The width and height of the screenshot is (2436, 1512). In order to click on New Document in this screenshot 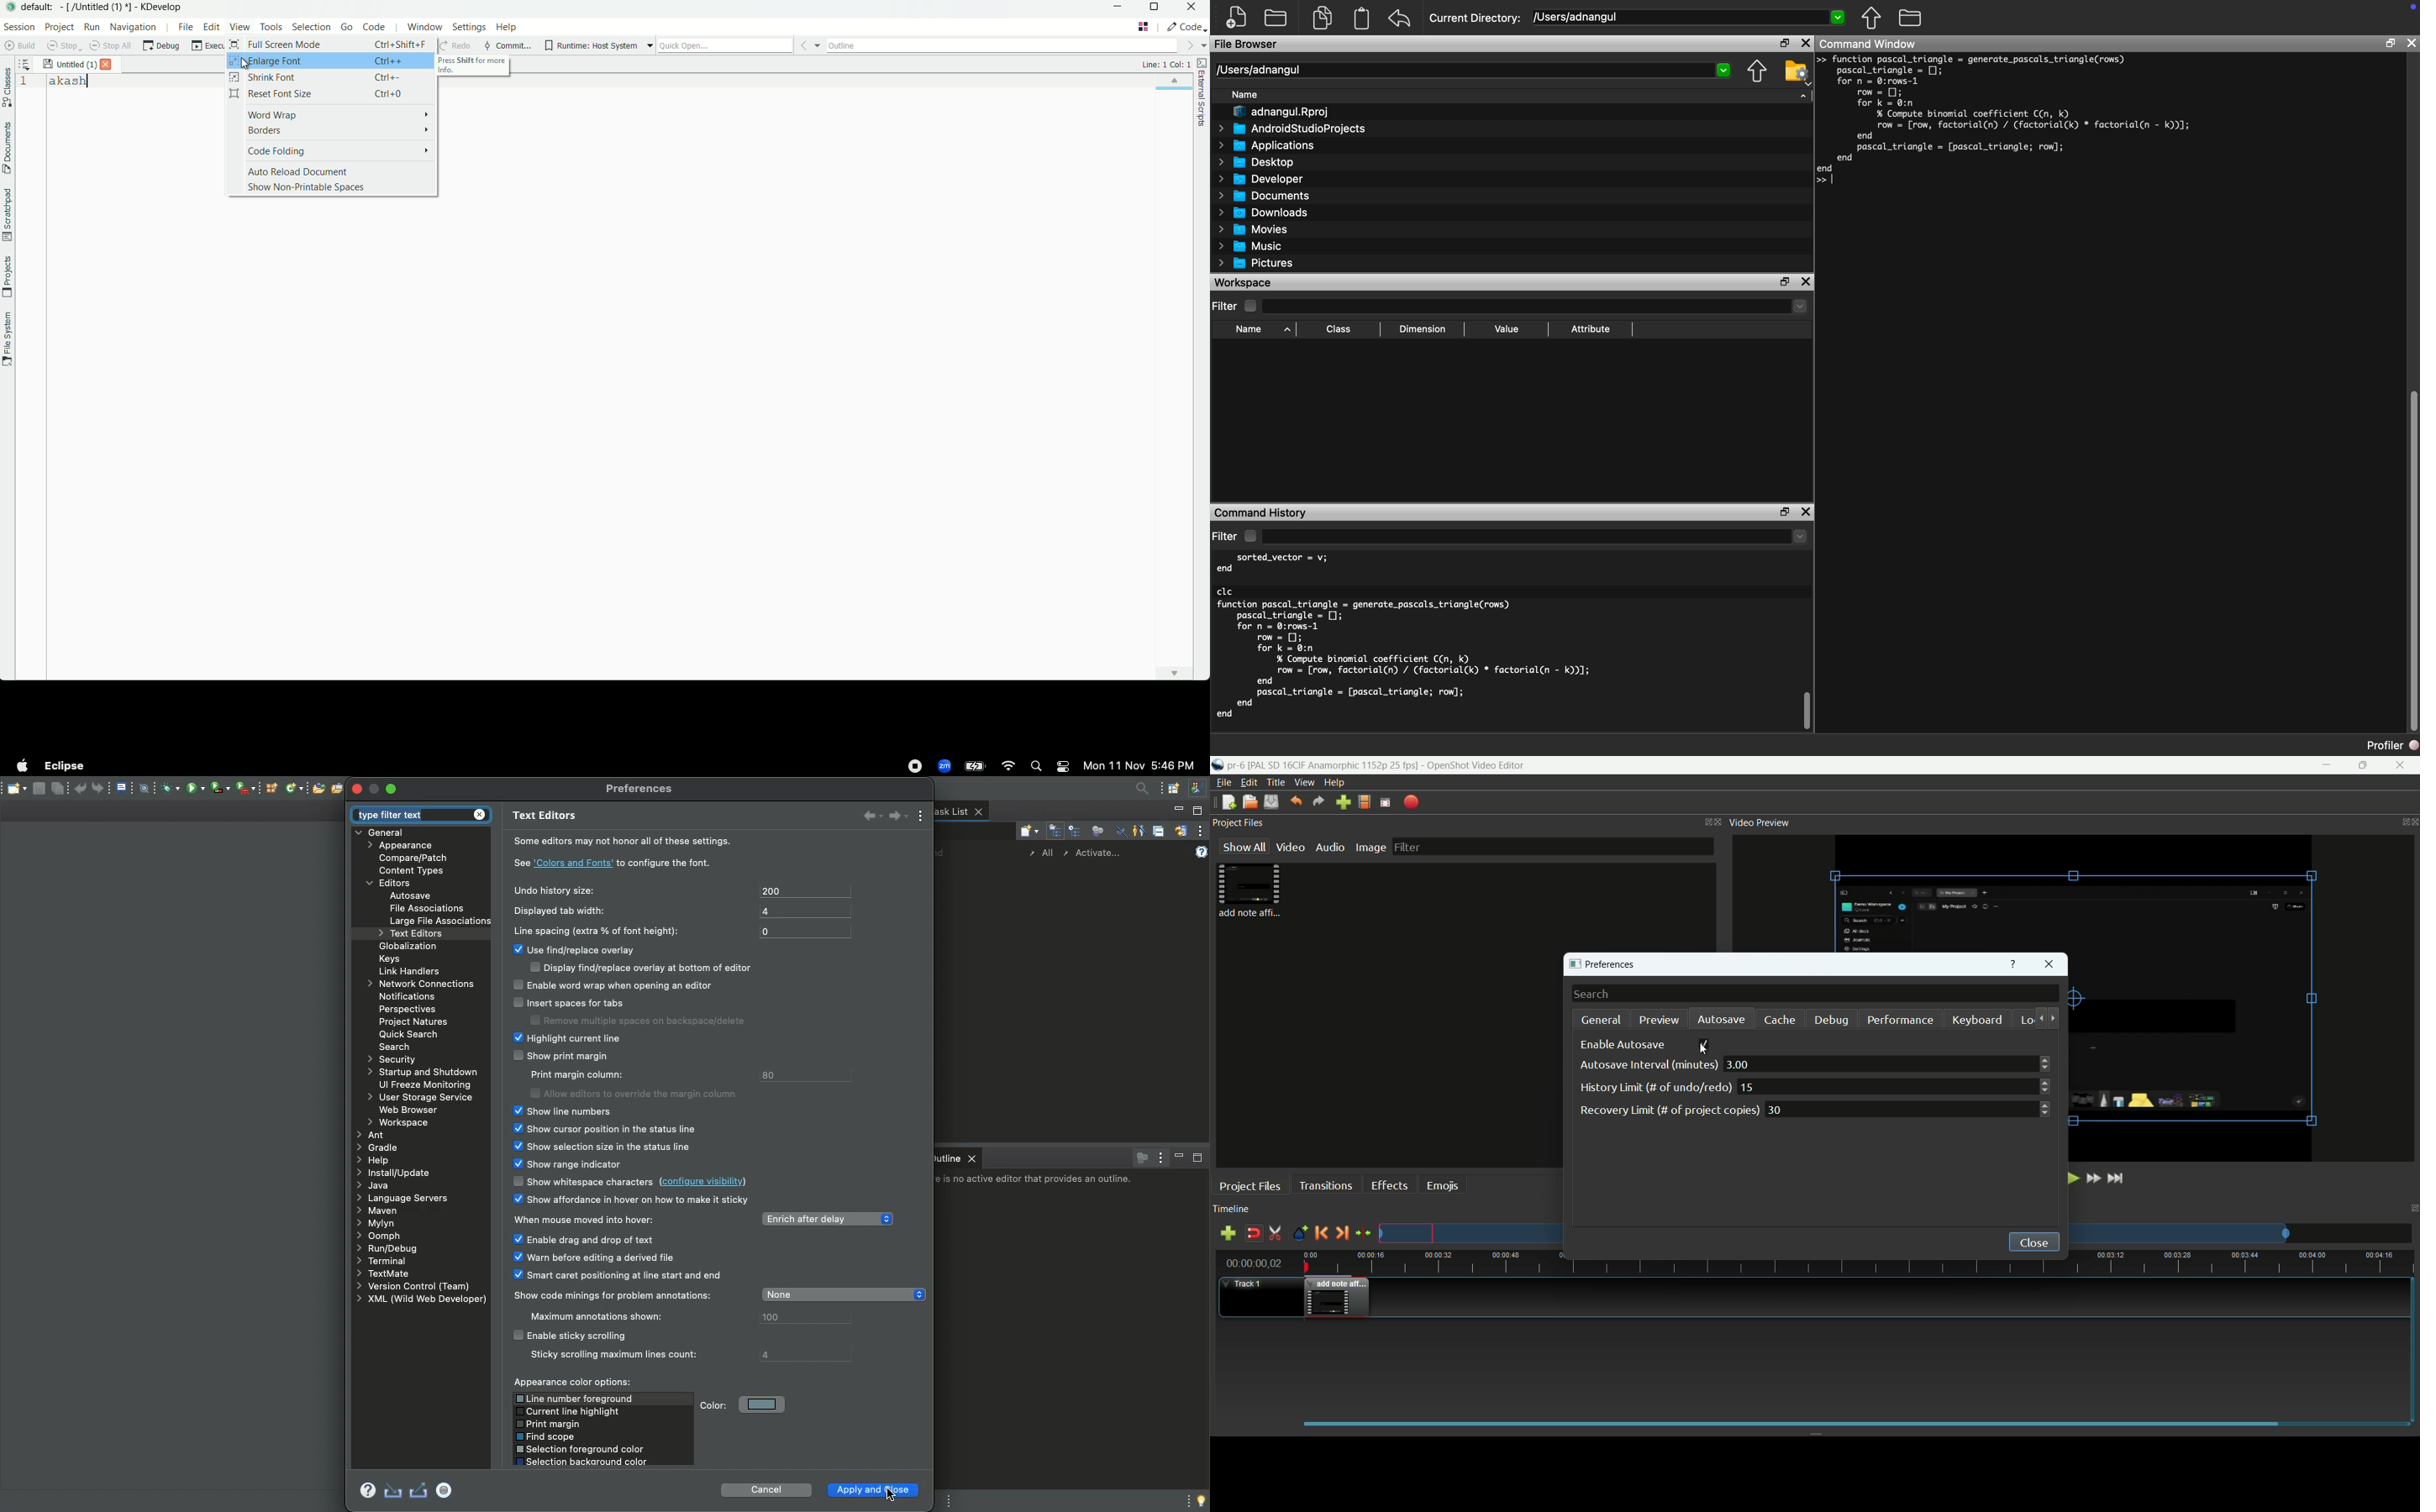, I will do `click(1236, 17)`.